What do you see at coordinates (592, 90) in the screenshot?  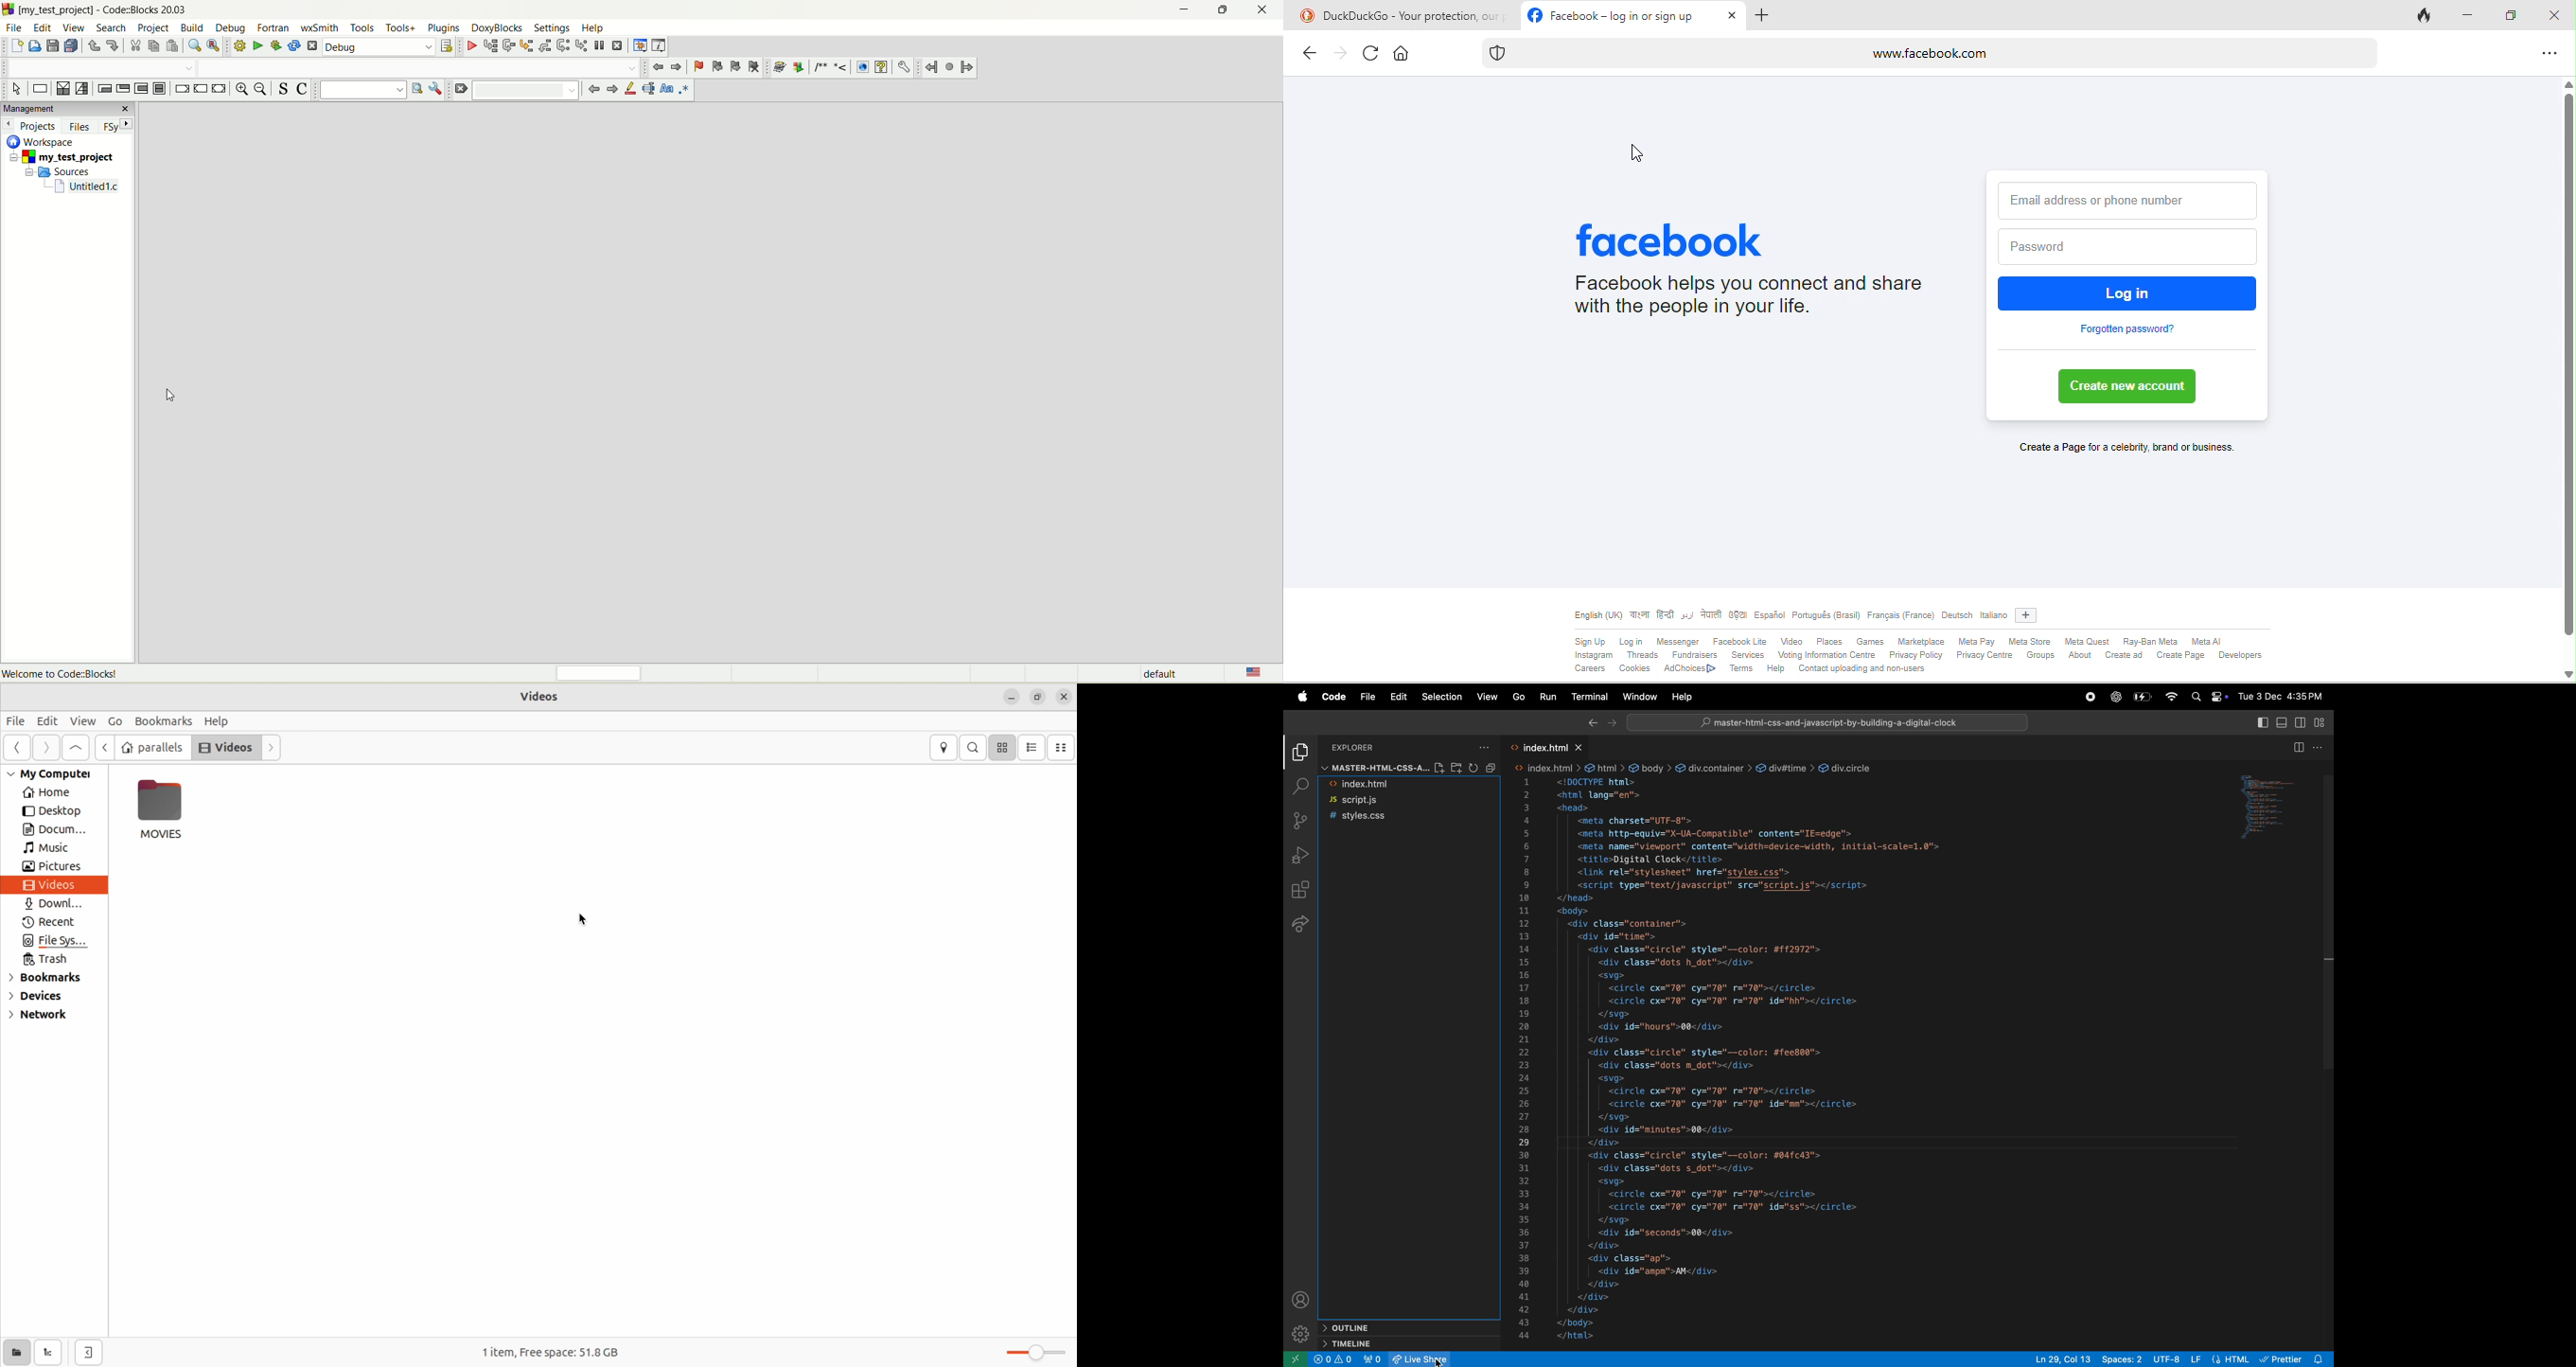 I see `go back` at bounding box center [592, 90].